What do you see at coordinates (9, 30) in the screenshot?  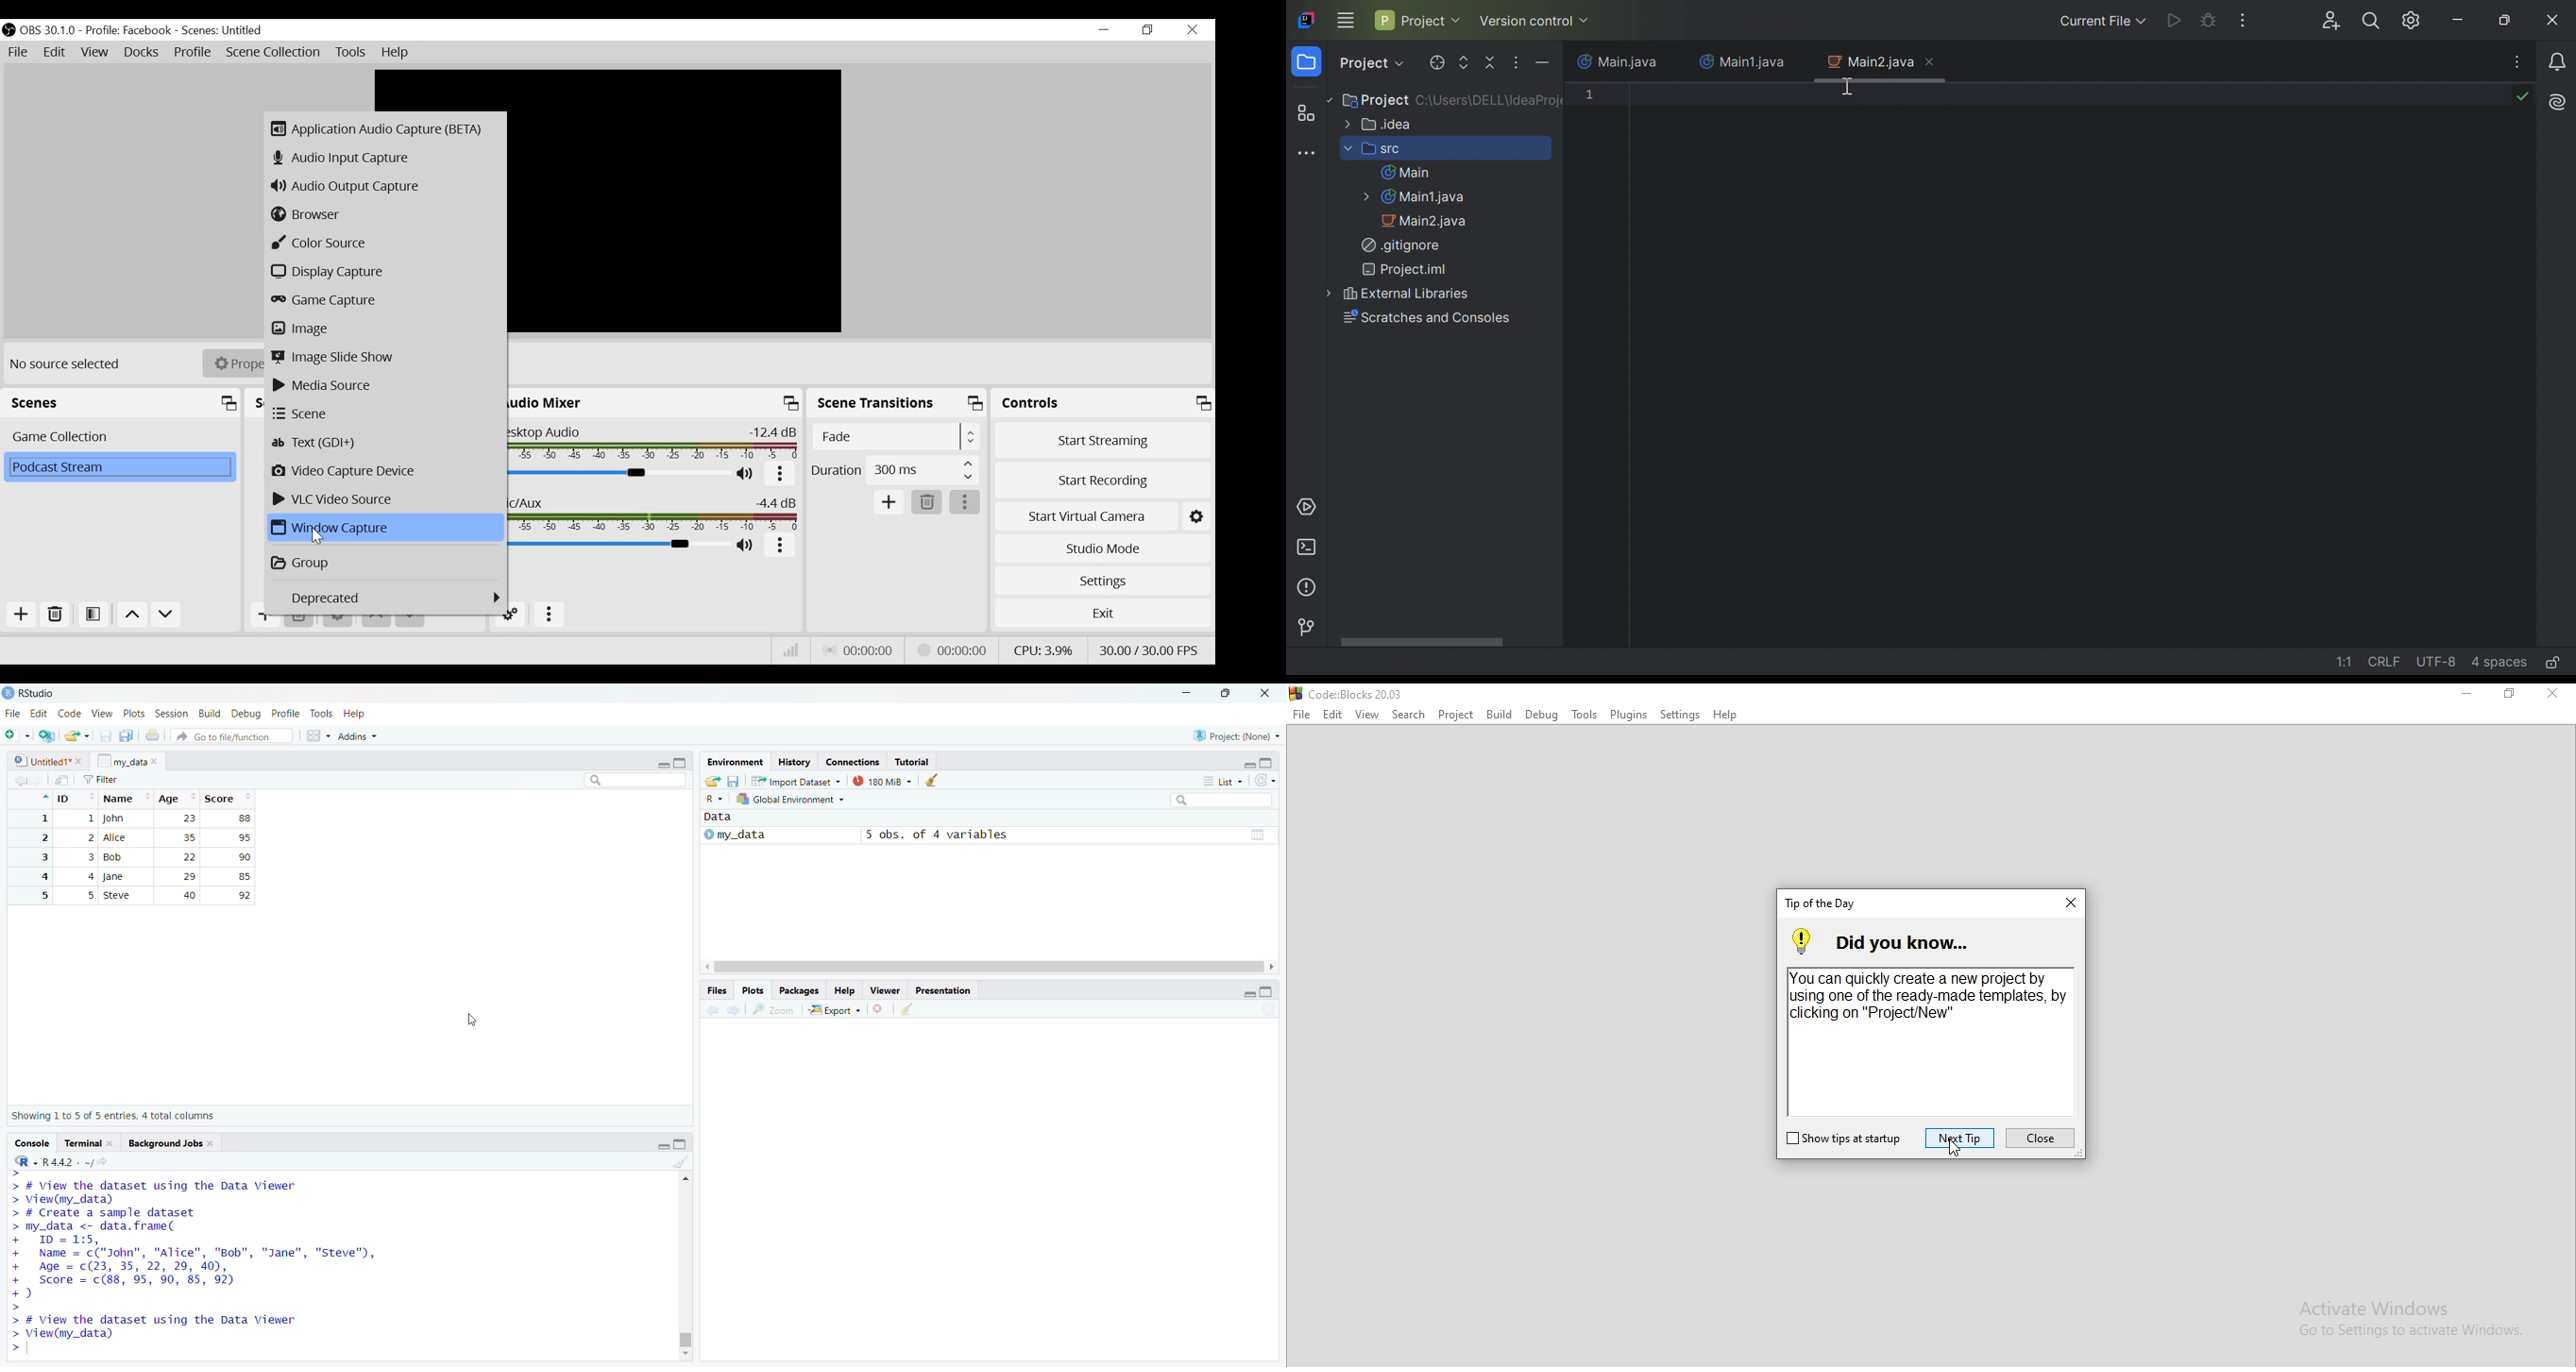 I see `OBS Studio Desktop Icon` at bounding box center [9, 30].